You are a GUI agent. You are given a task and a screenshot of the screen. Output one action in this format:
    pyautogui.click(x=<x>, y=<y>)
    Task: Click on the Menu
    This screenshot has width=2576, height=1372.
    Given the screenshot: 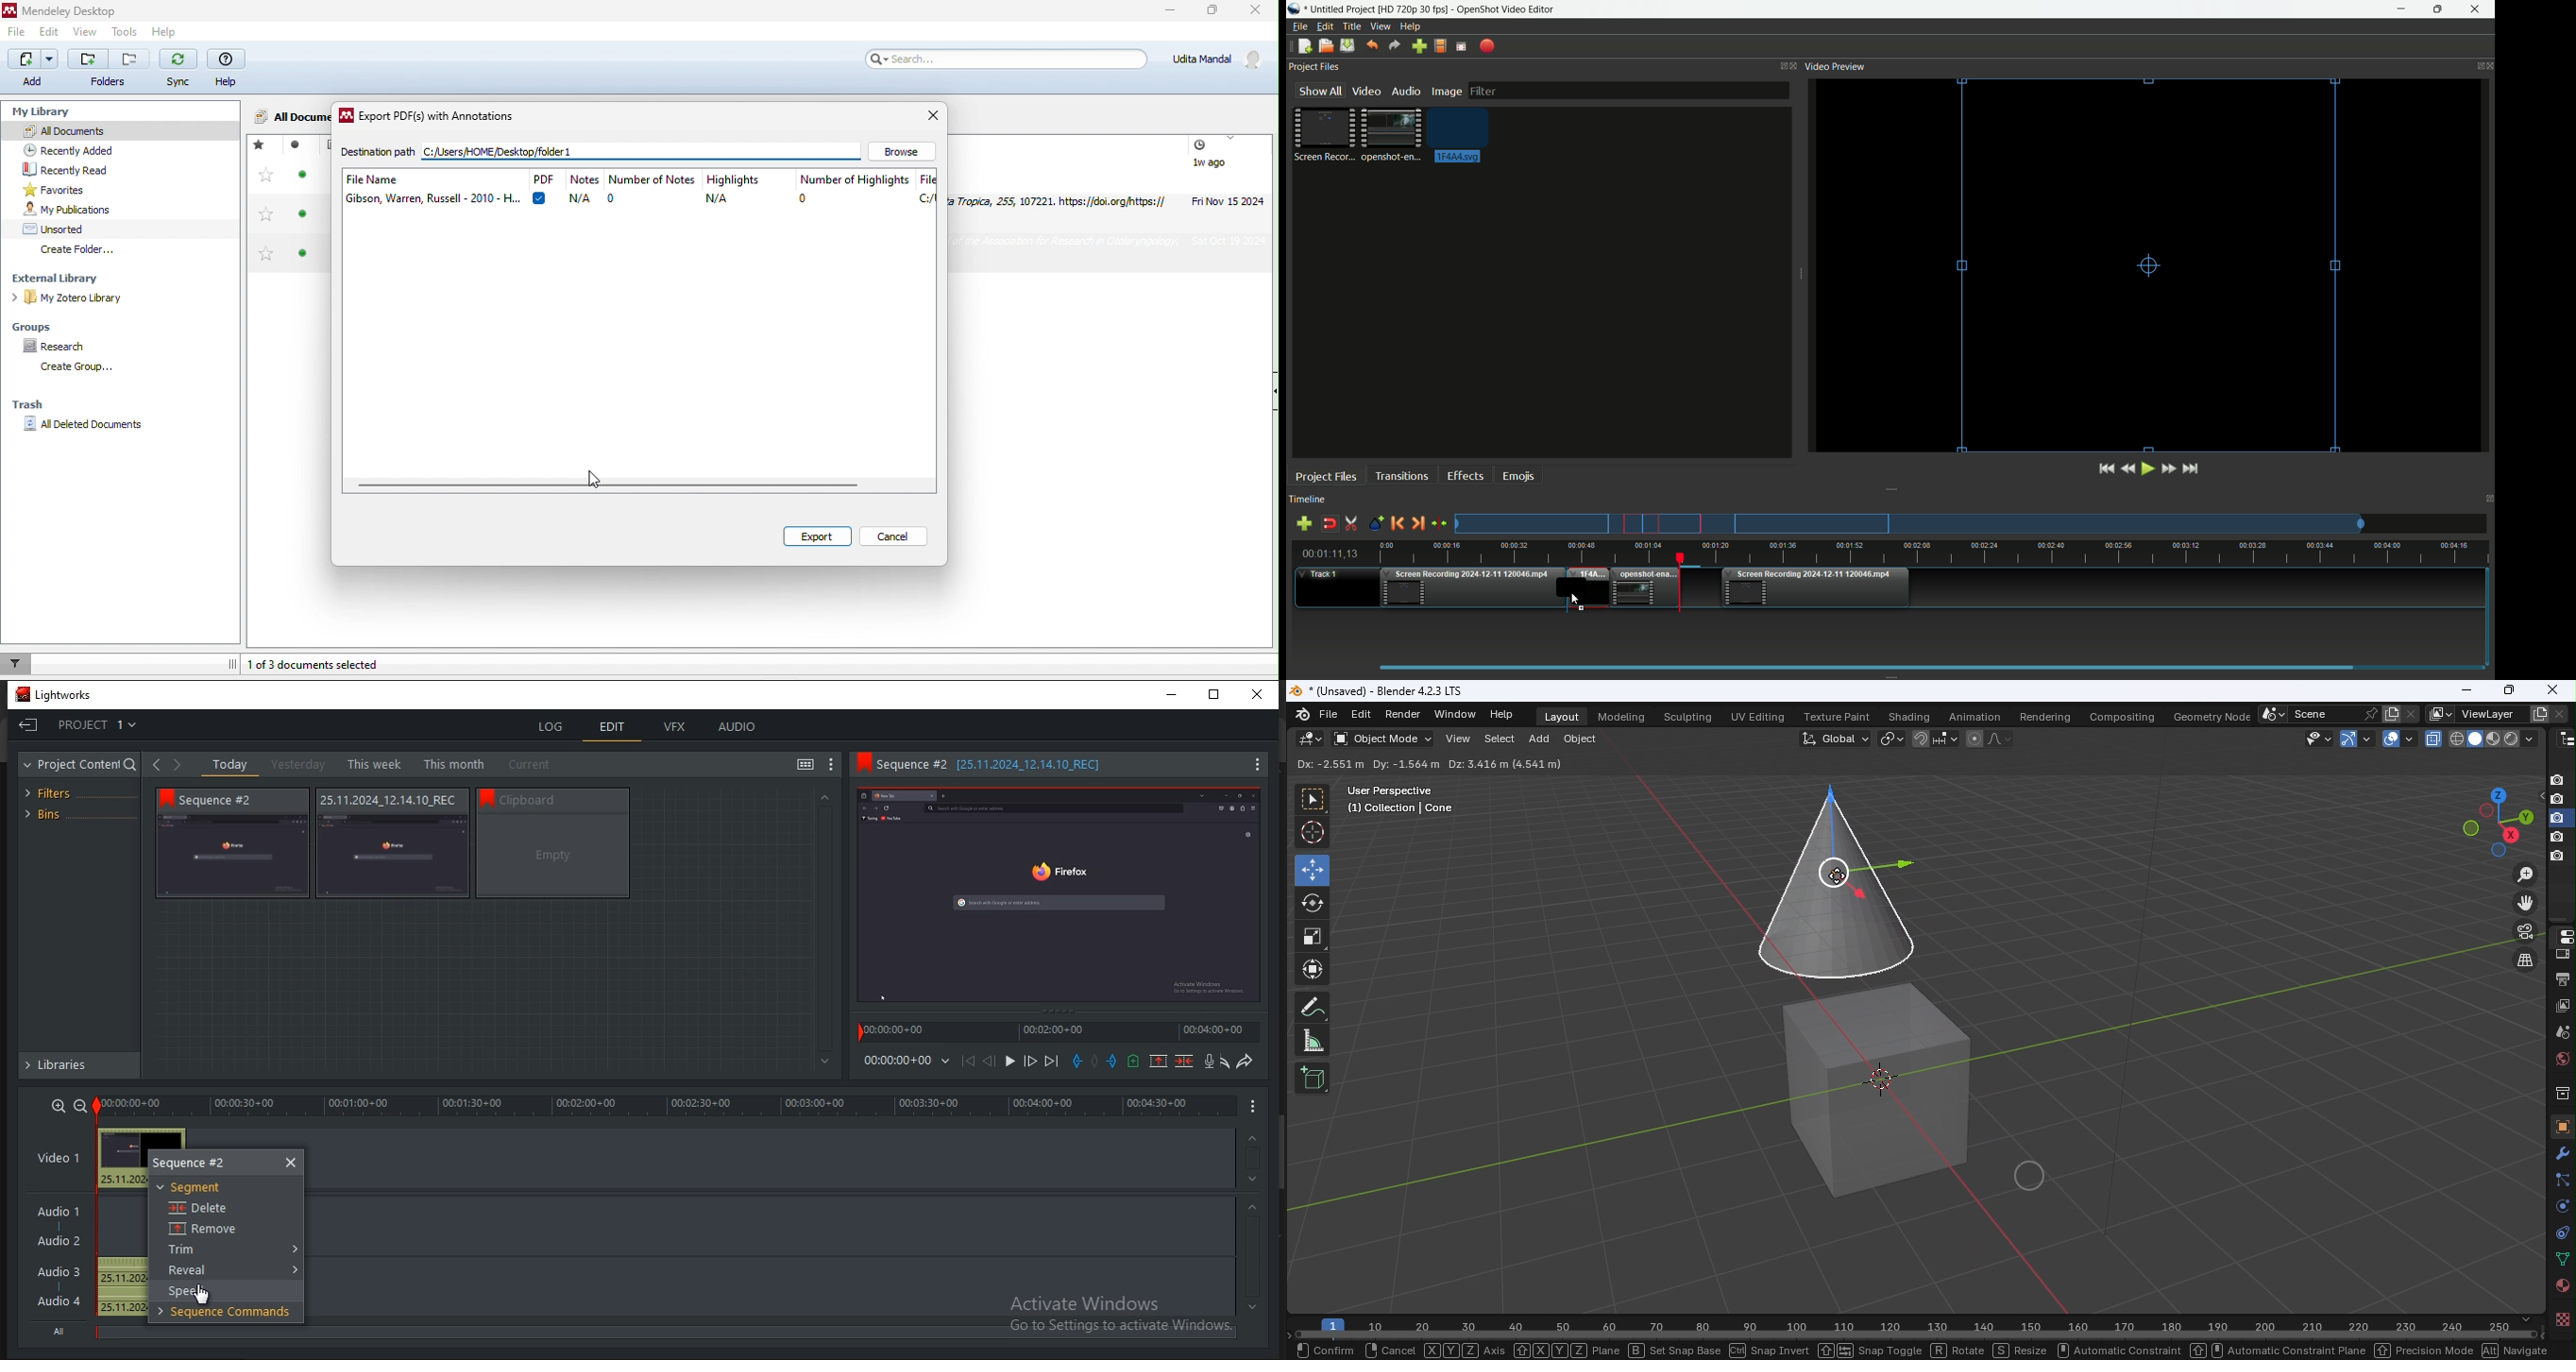 What is the action you would take?
    pyautogui.click(x=1254, y=1107)
    